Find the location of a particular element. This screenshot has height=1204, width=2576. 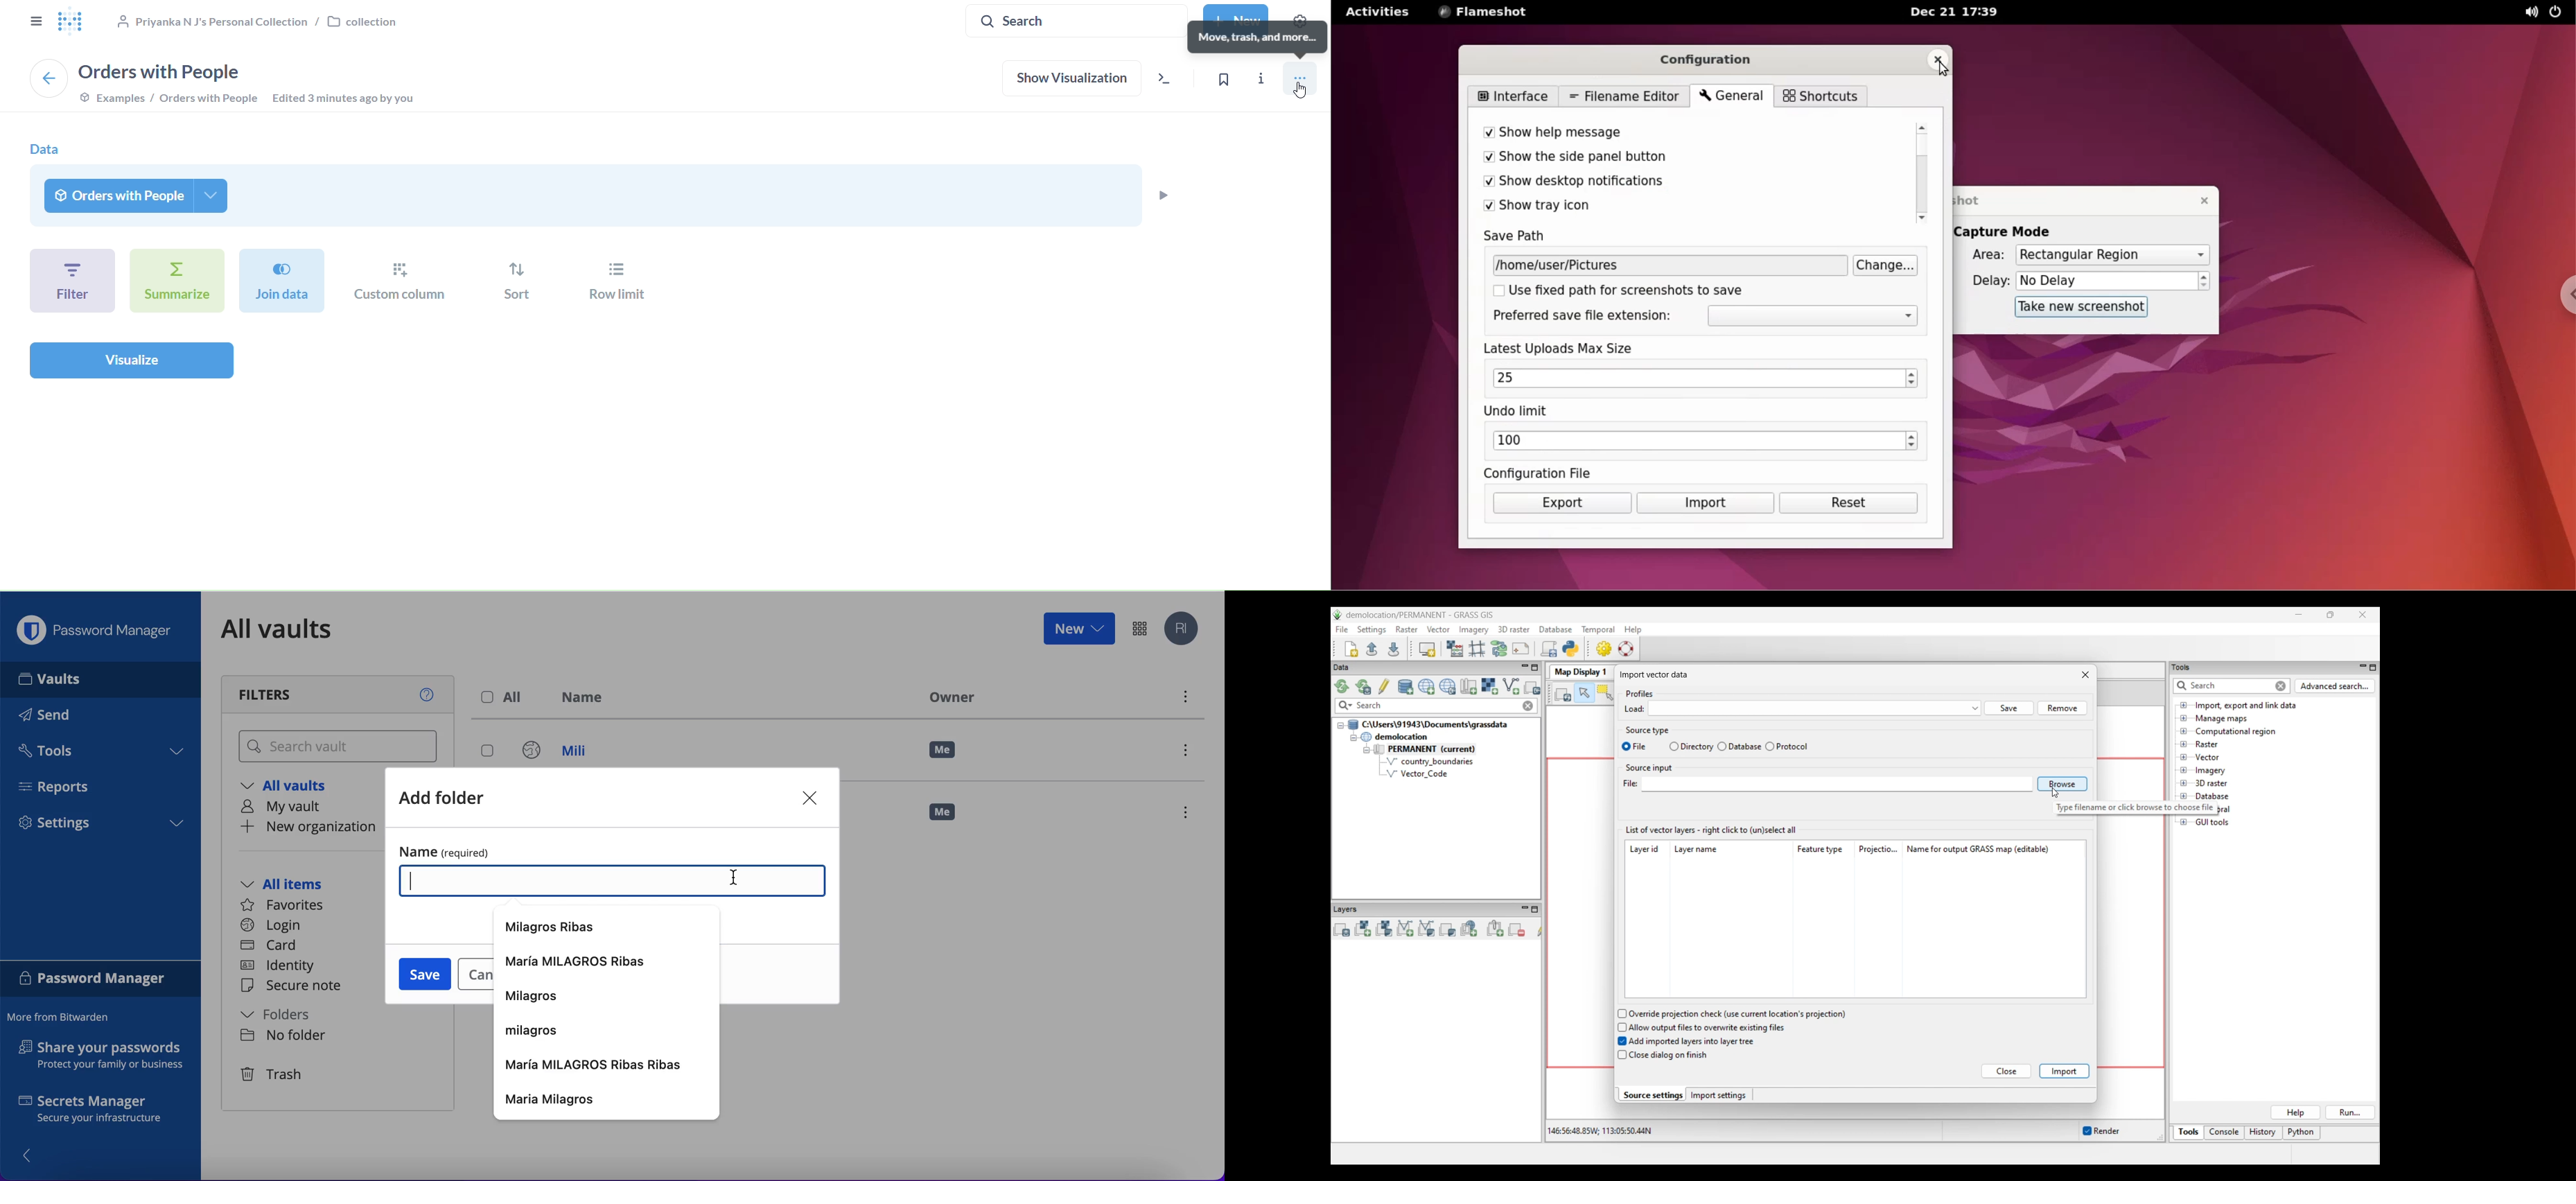

menu is located at coordinates (1184, 699).